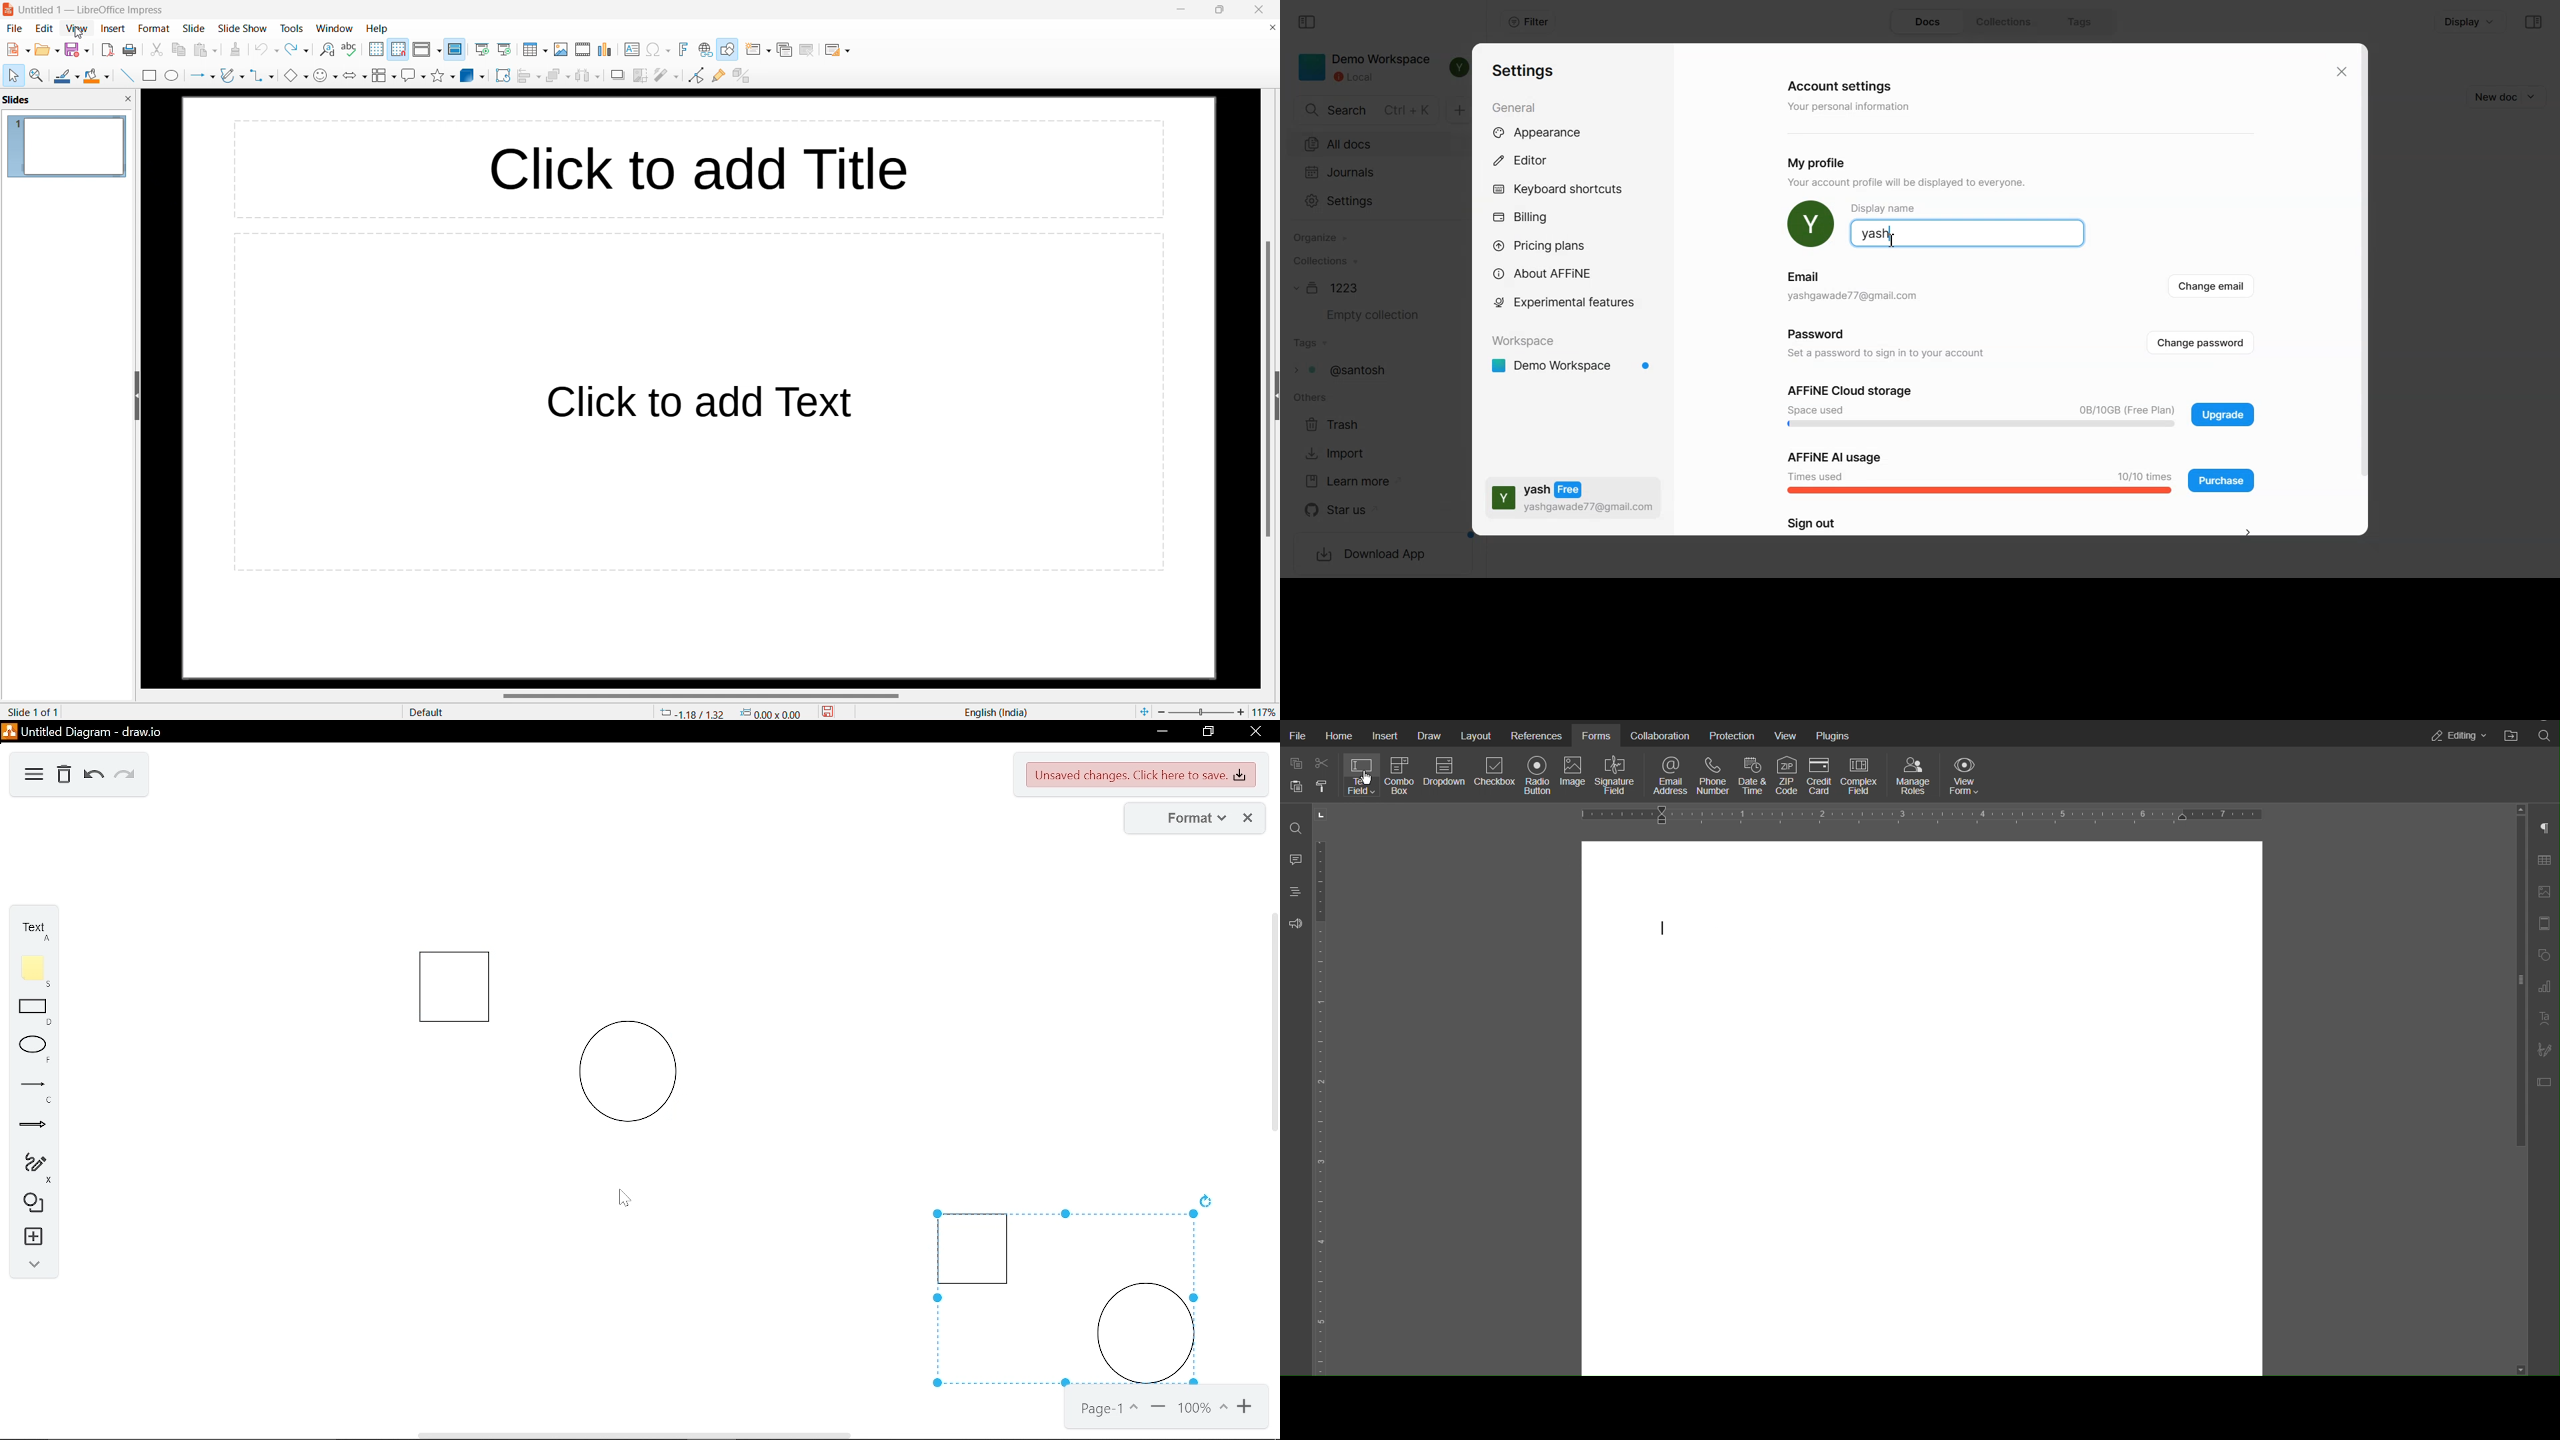 The image size is (2576, 1456). Describe the element at coordinates (483, 50) in the screenshot. I see `start from the first slide` at that location.